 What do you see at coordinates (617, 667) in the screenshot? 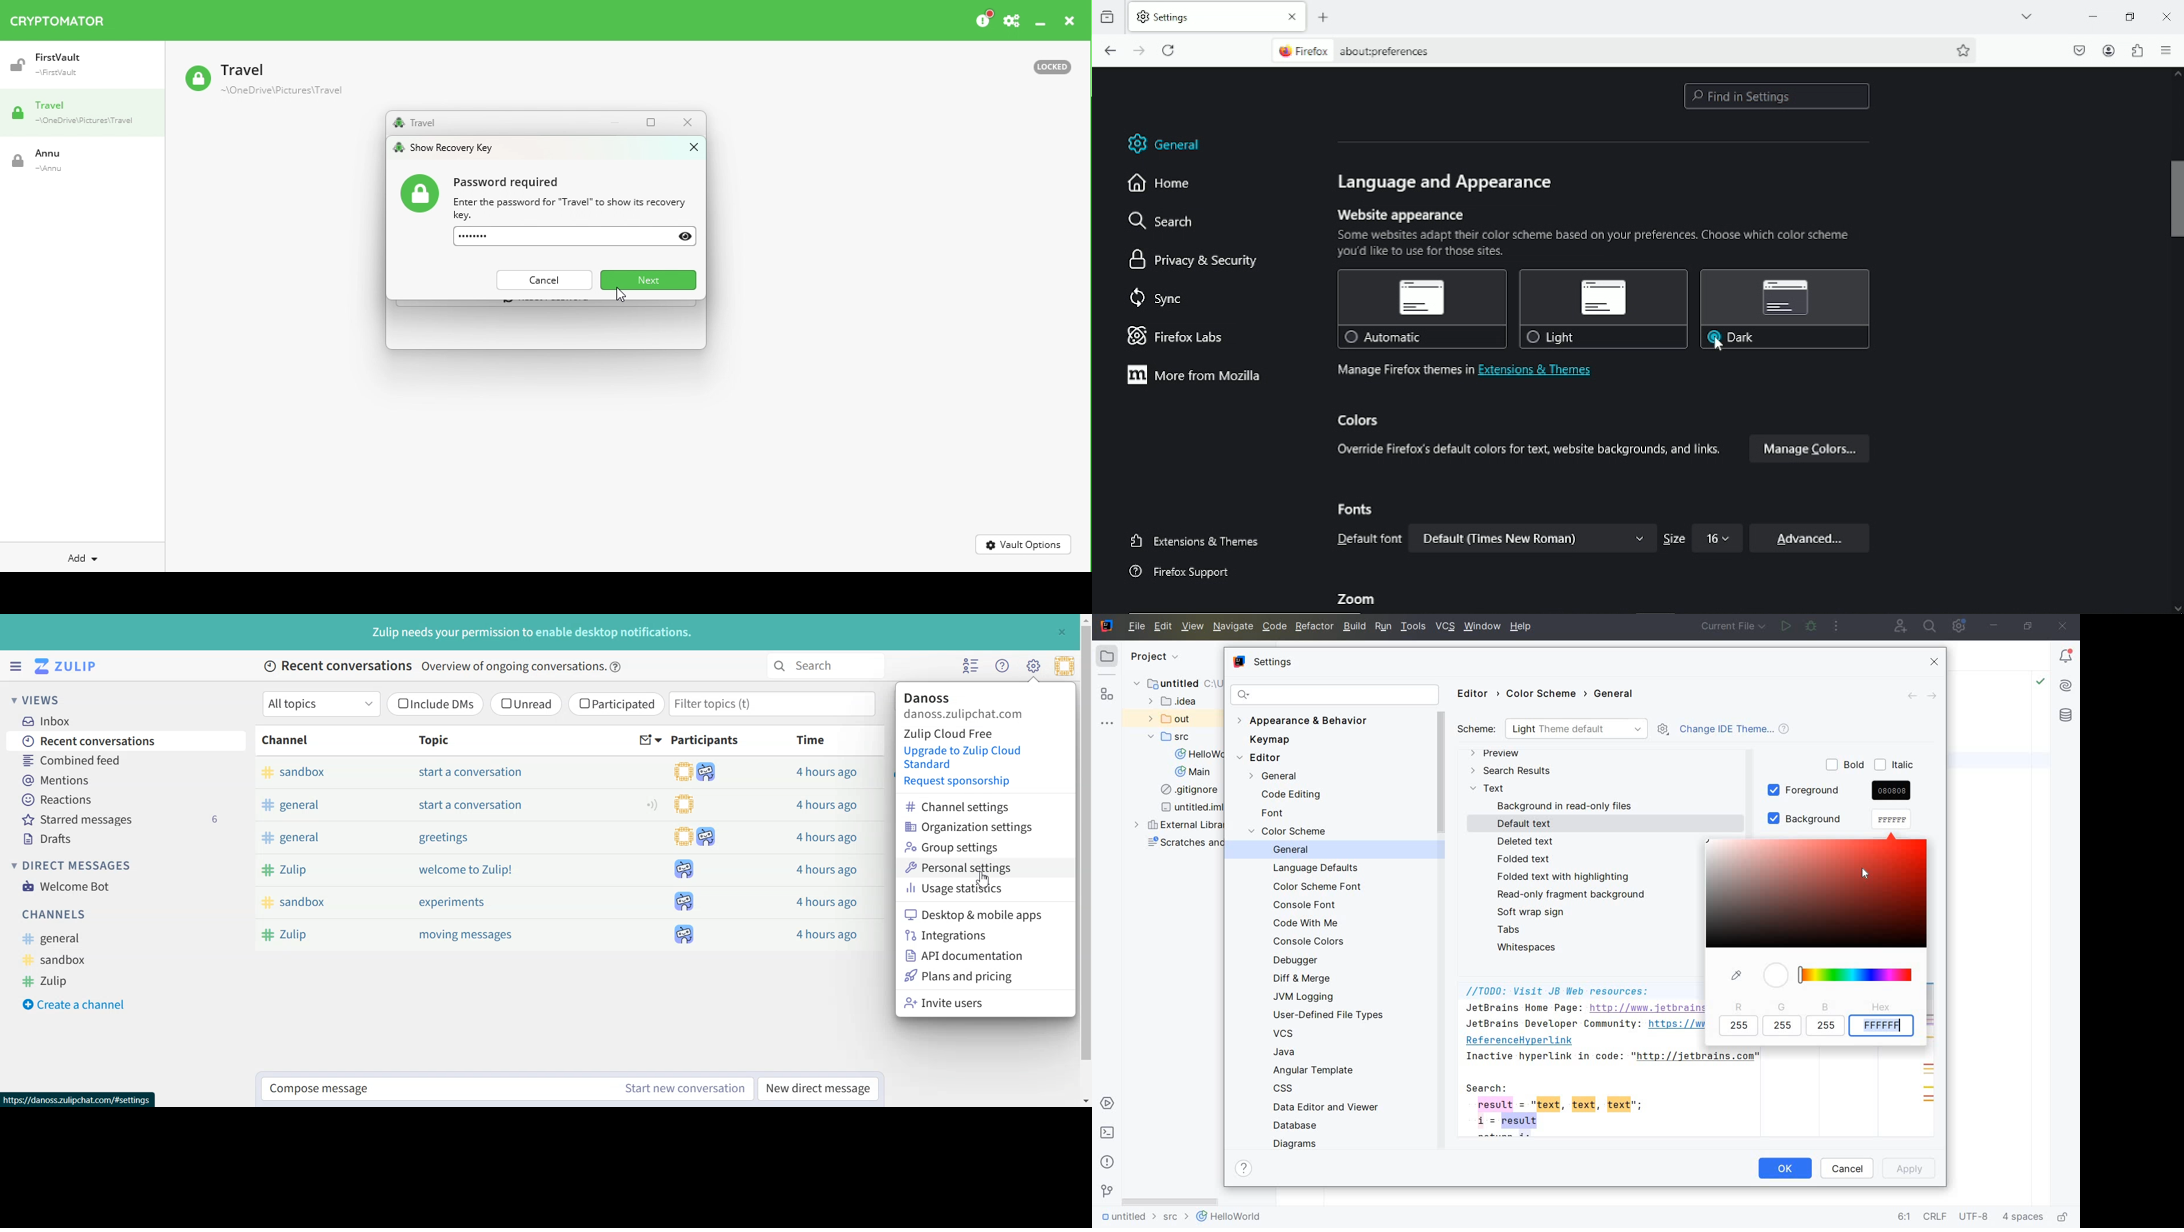
I see `Help` at bounding box center [617, 667].